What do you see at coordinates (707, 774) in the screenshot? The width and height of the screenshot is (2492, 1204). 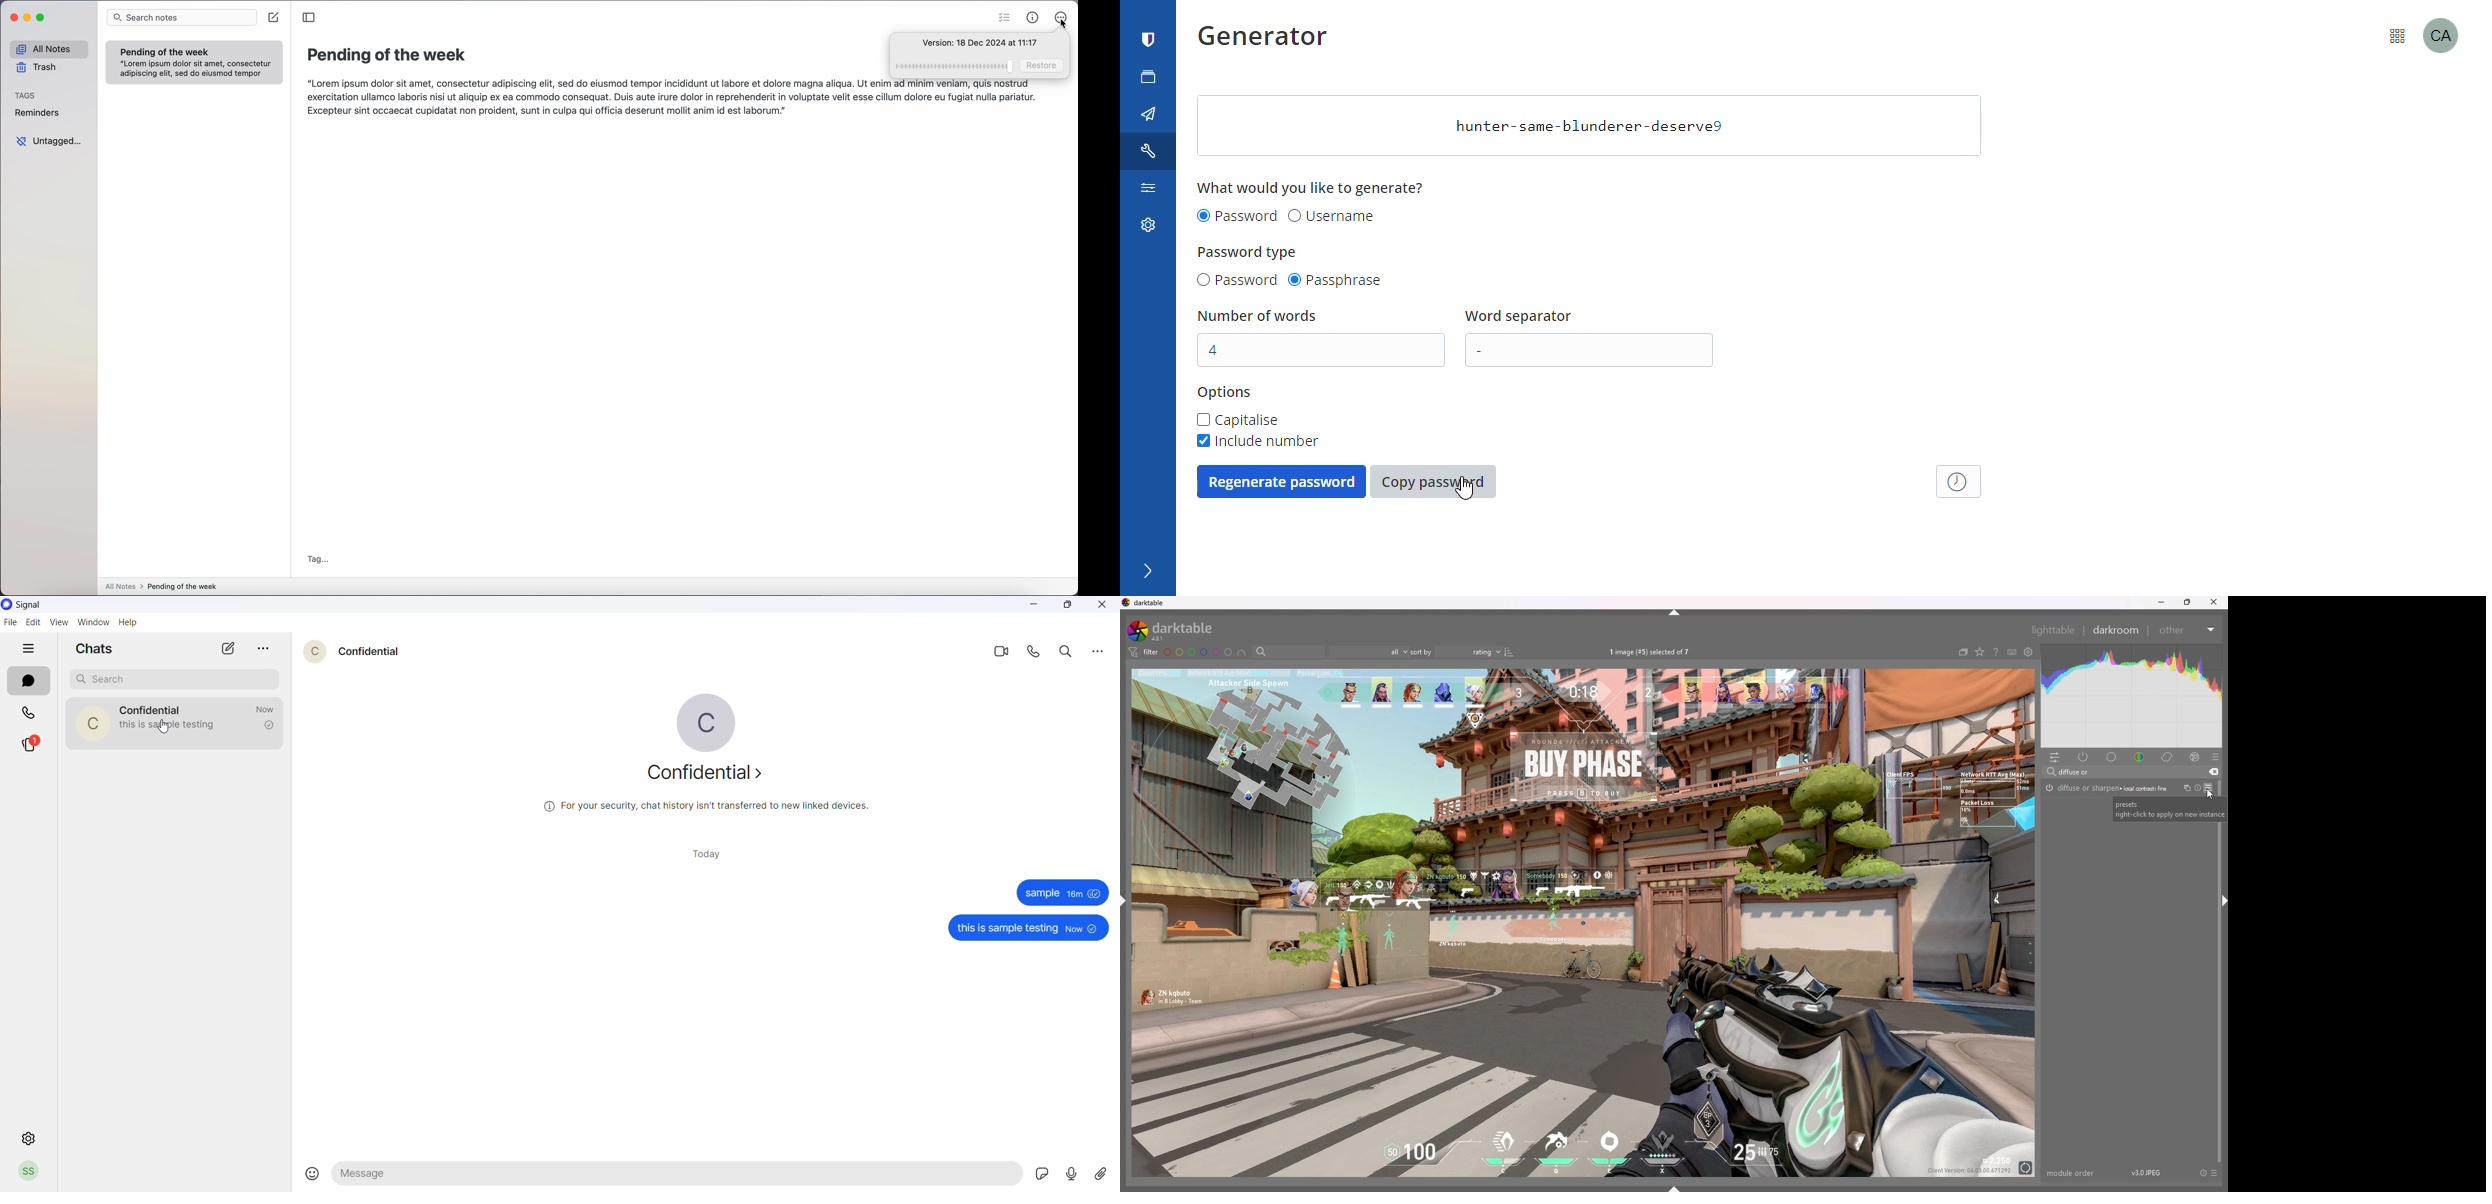 I see `confidential` at bounding box center [707, 774].